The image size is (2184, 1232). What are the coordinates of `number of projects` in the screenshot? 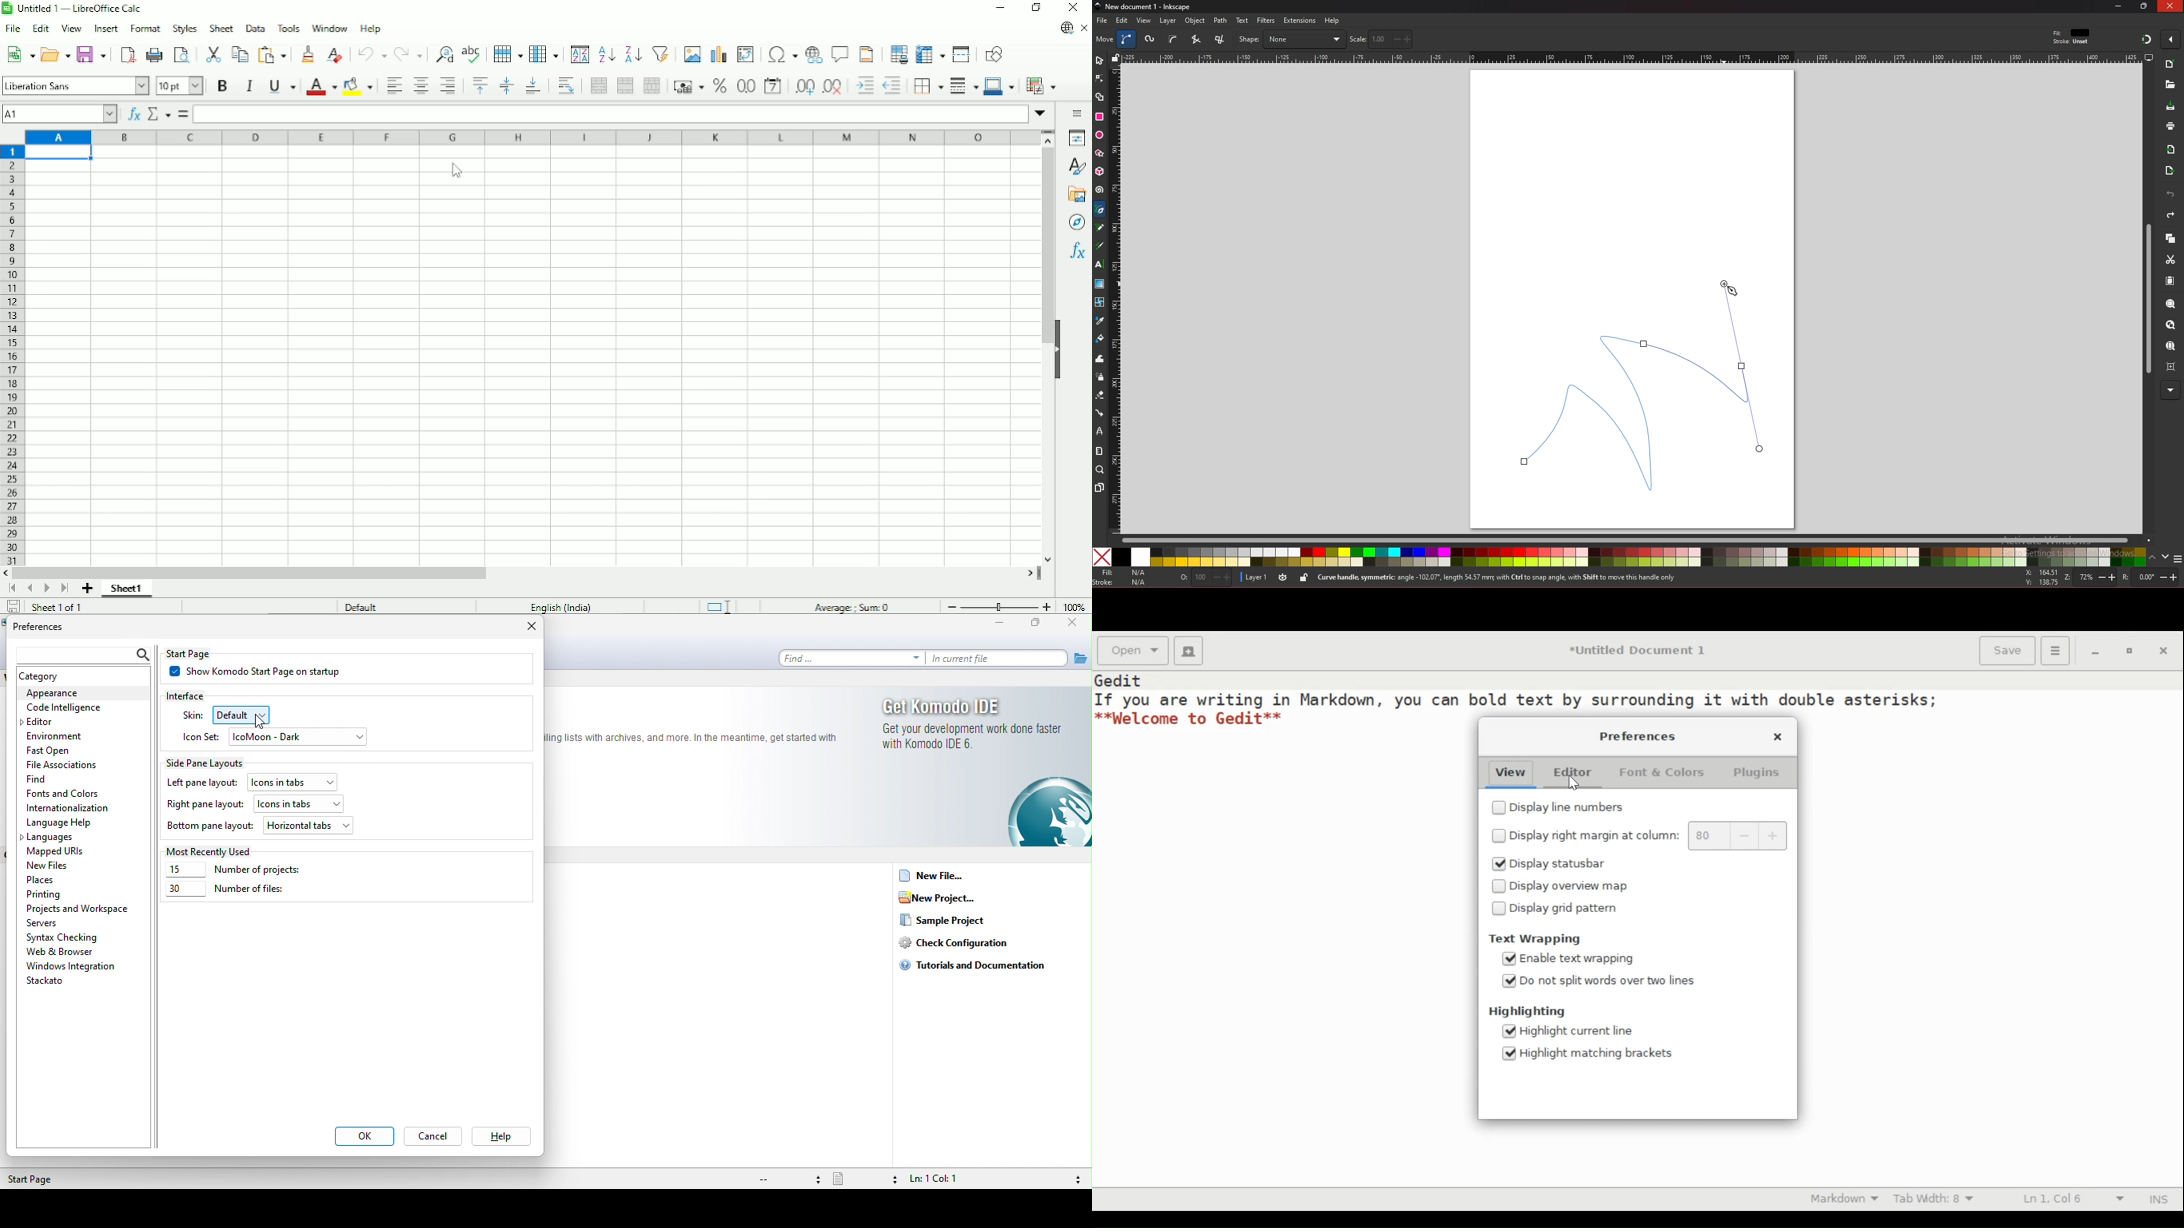 It's located at (245, 871).